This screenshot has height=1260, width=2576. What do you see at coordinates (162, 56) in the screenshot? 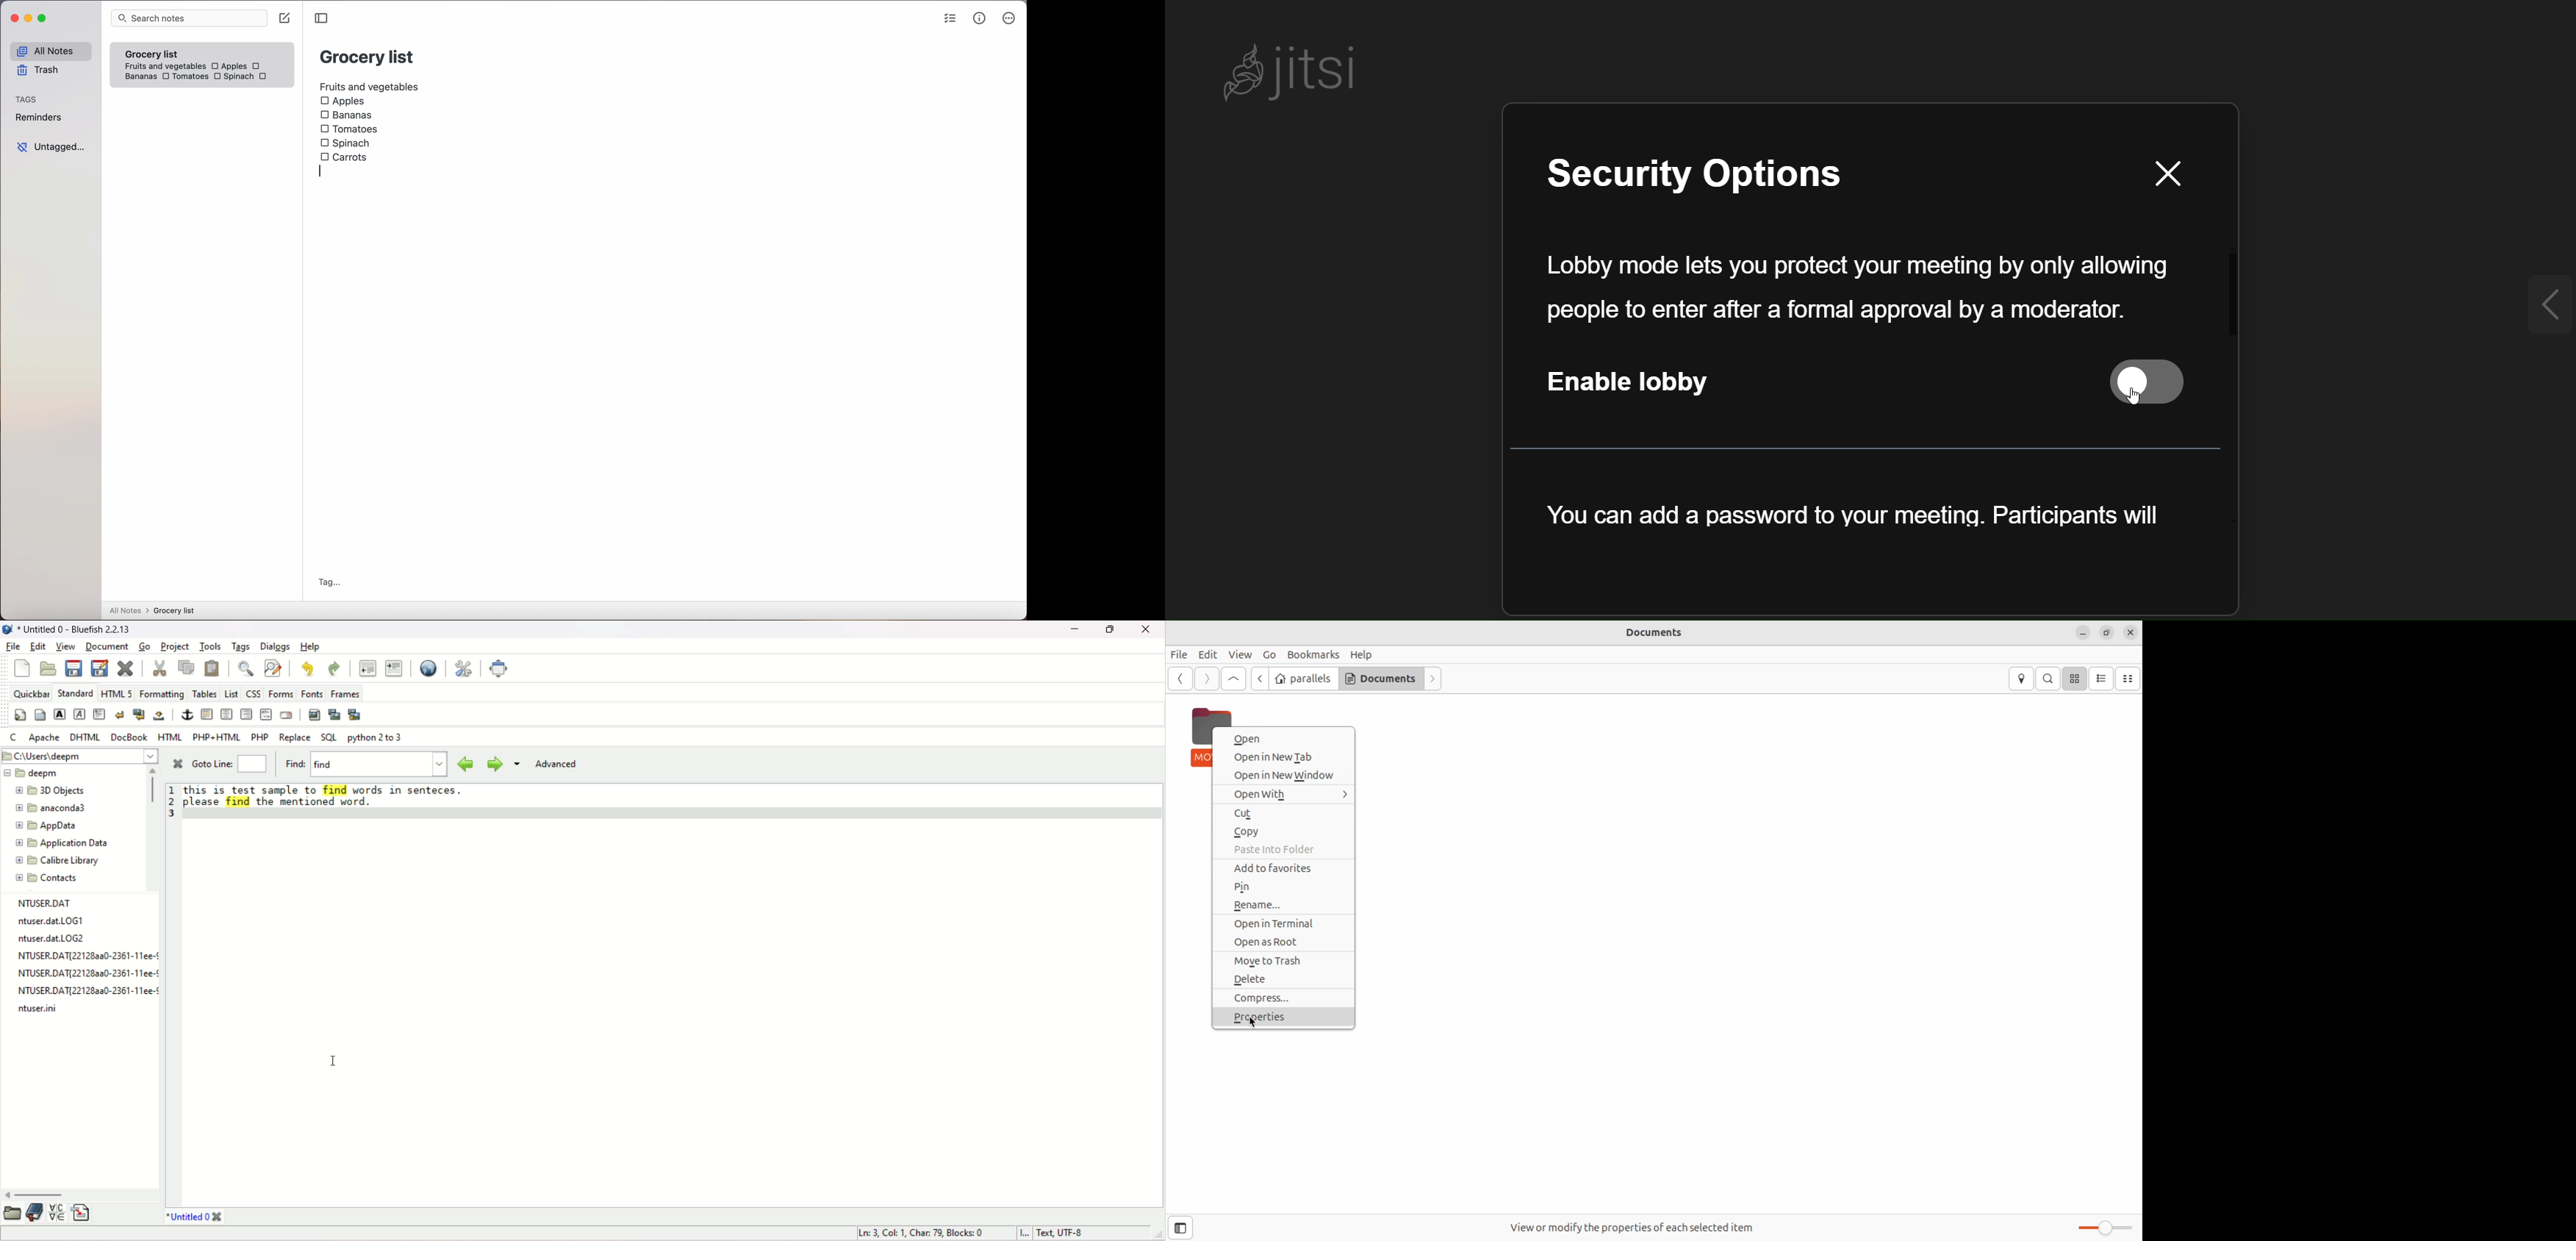
I see `grocery list note fruits and vegetables` at bounding box center [162, 56].